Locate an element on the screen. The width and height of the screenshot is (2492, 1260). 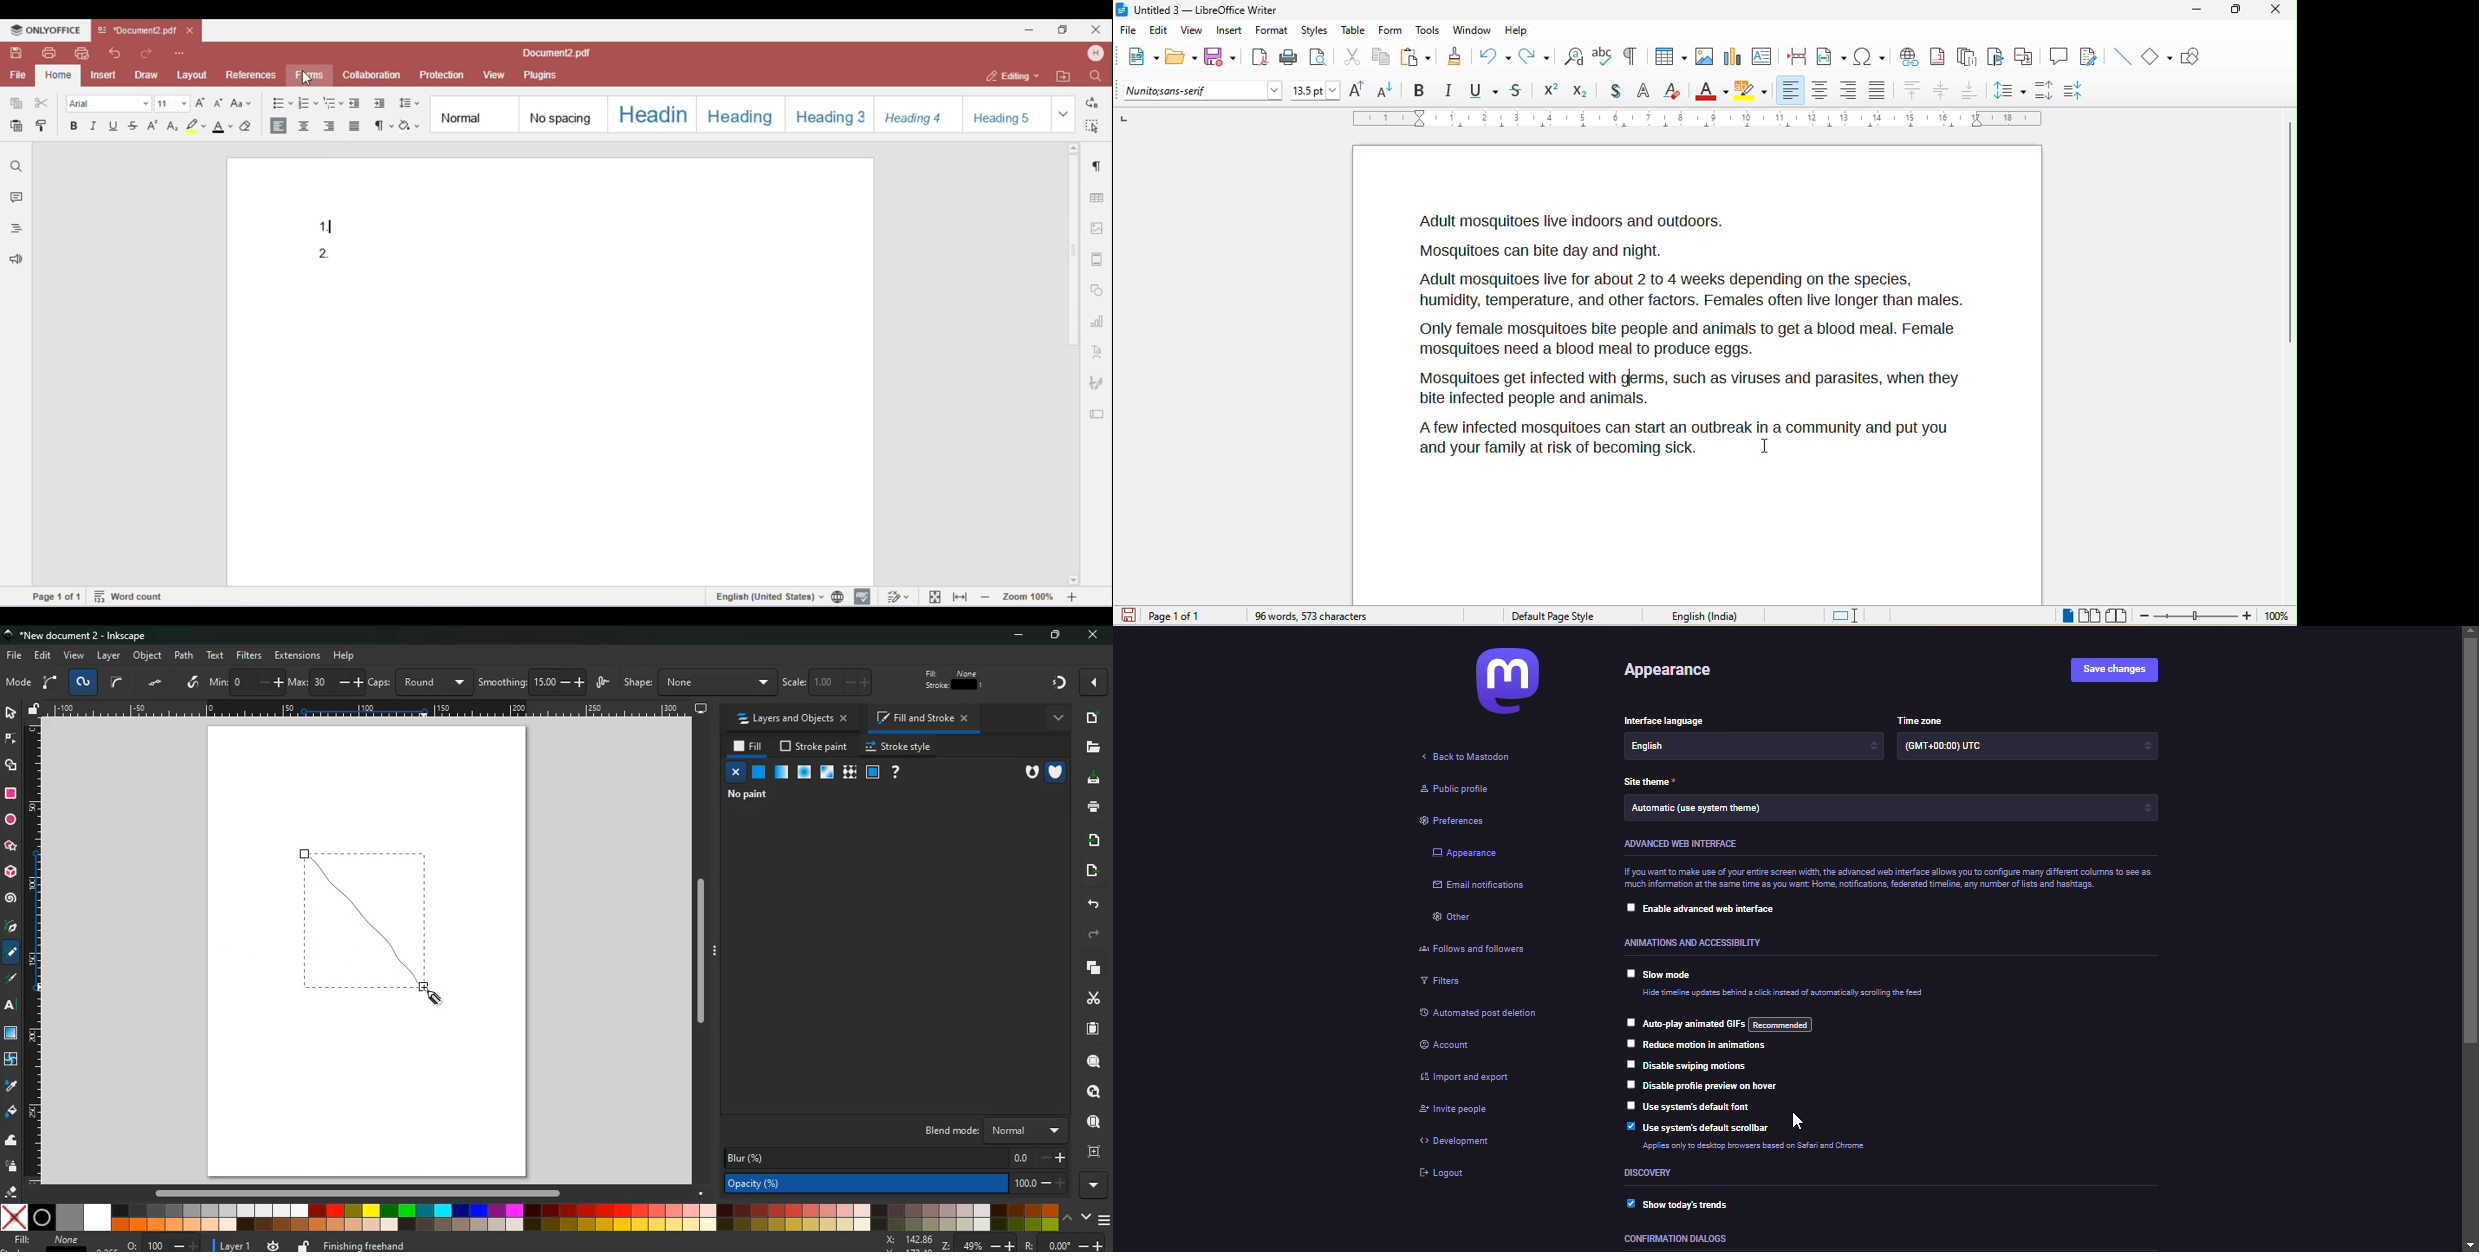
download is located at coordinates (1090, 779).